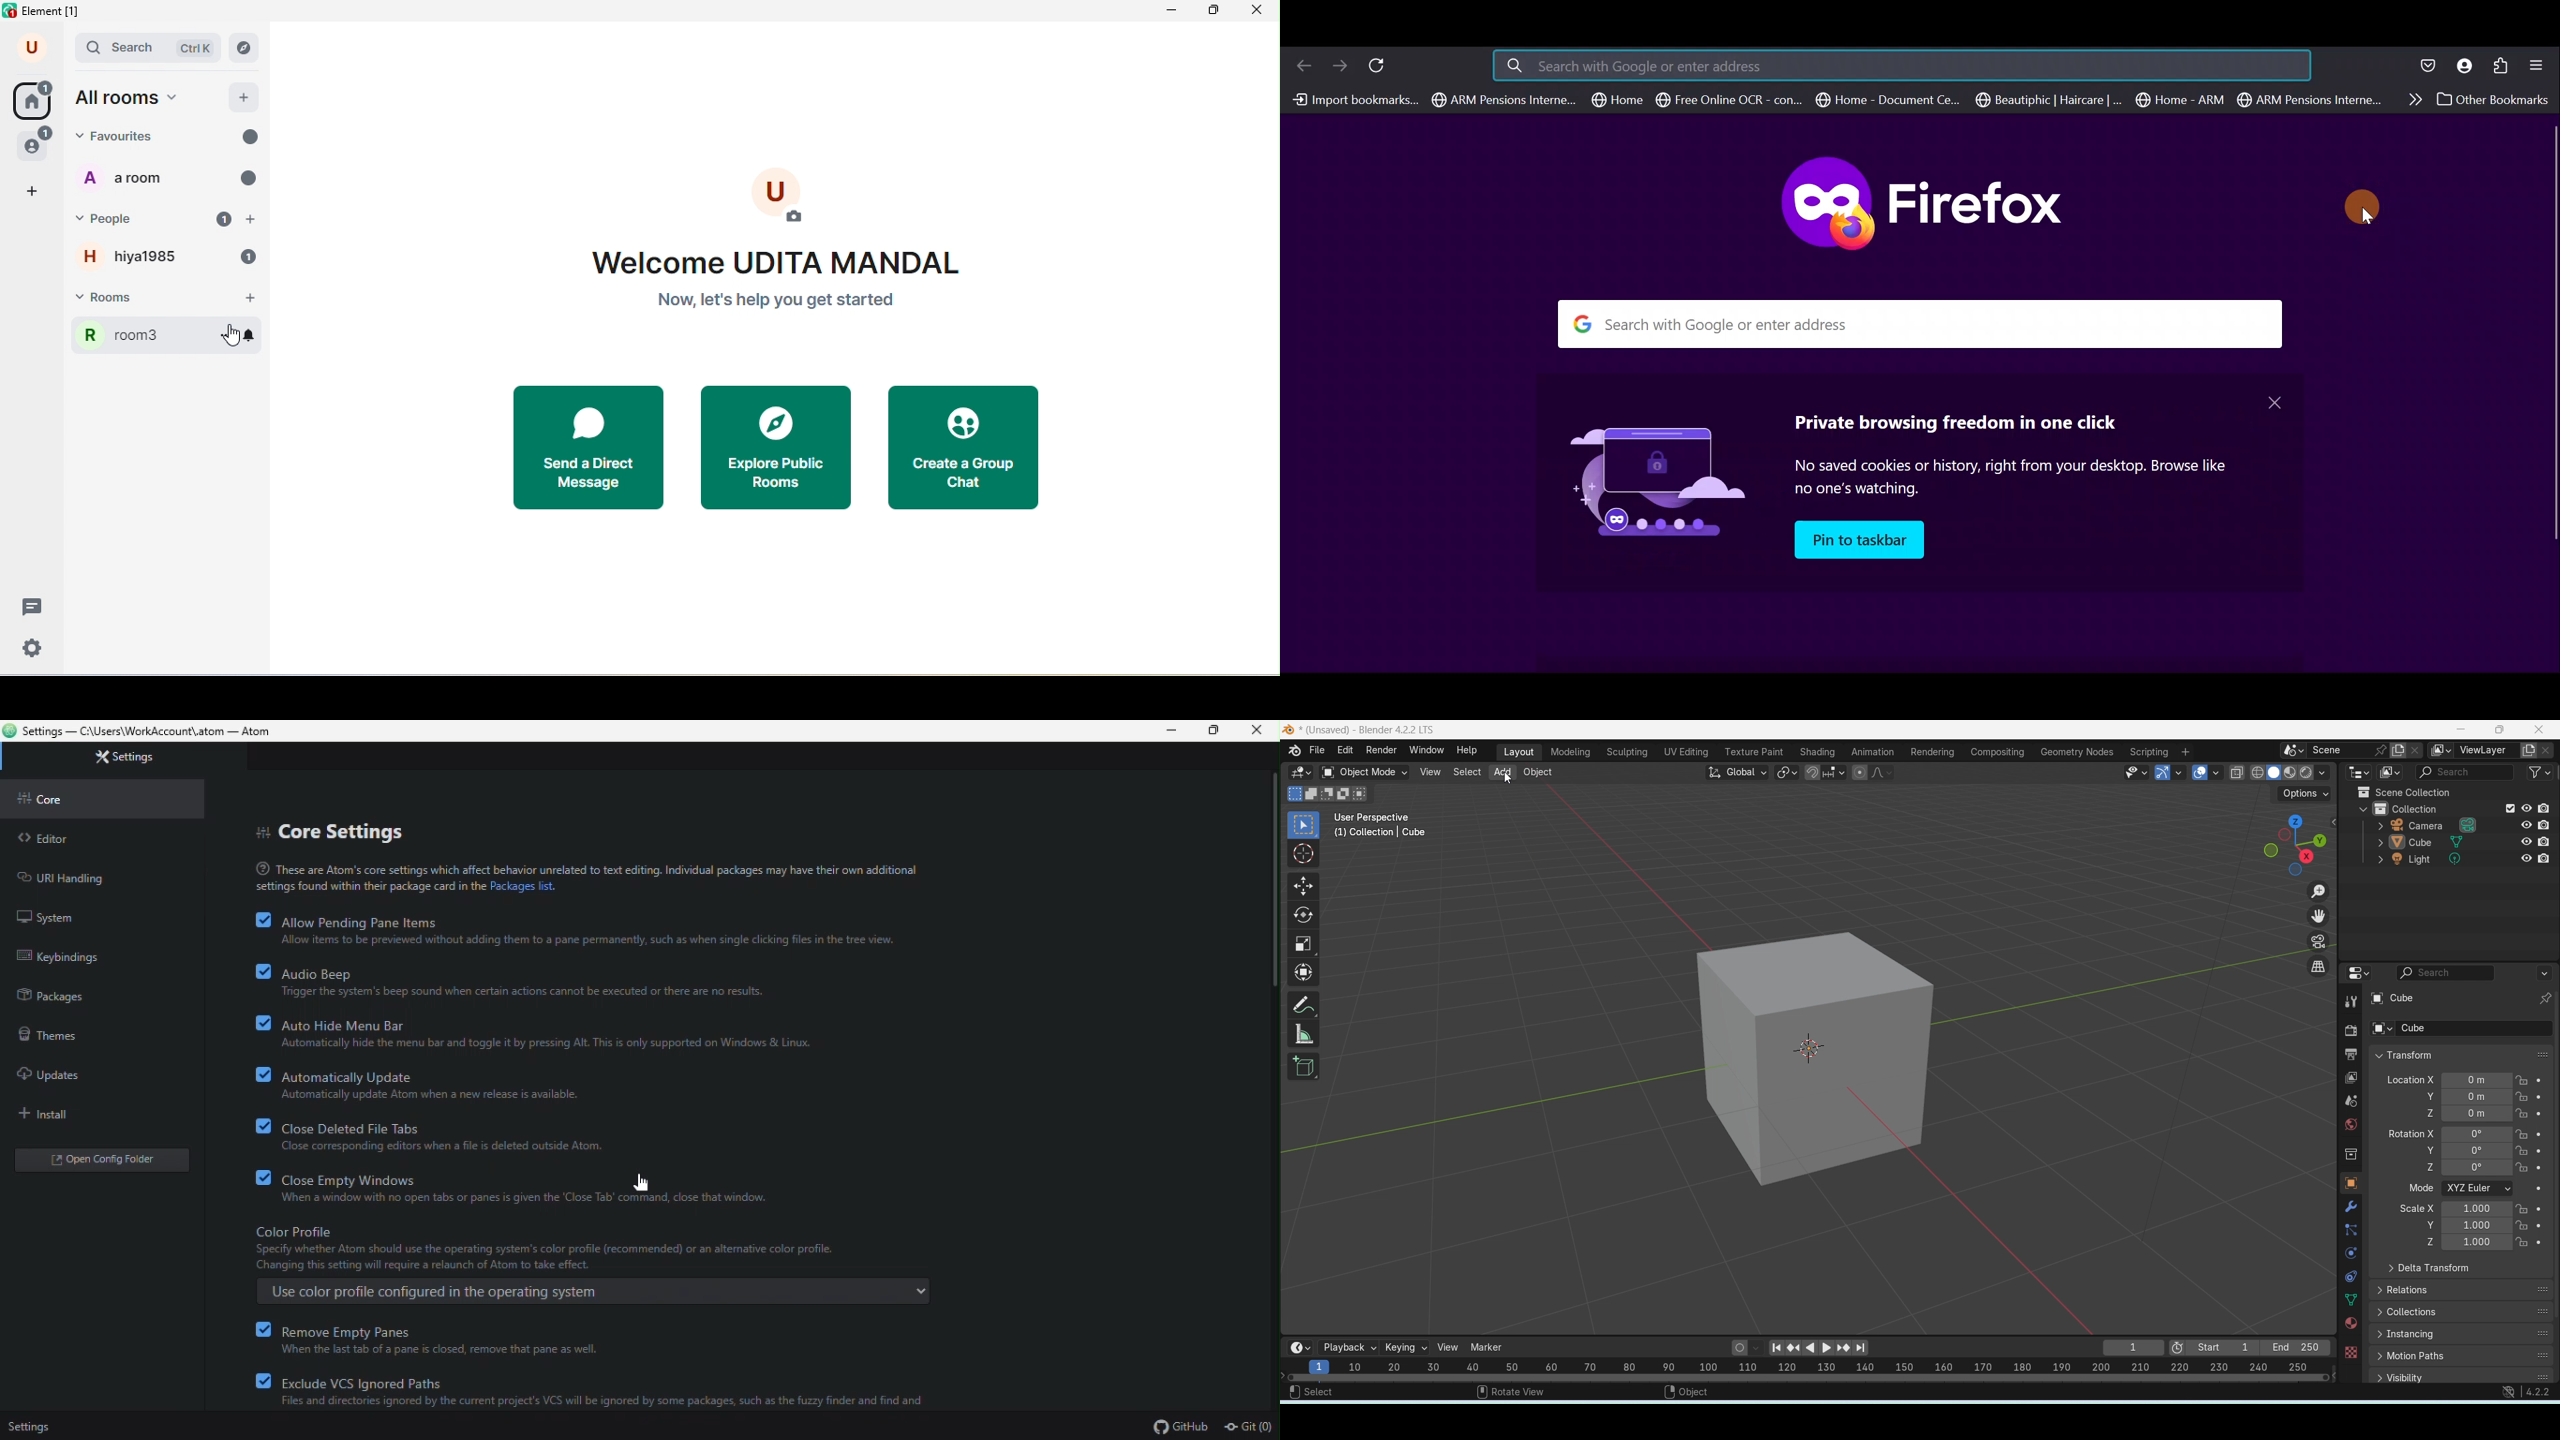 This screenshot has width=2576, height=1456. What do you see at coordinates (36, 143) in the screenshot?
I see `people` at bounding box center [36, 143].